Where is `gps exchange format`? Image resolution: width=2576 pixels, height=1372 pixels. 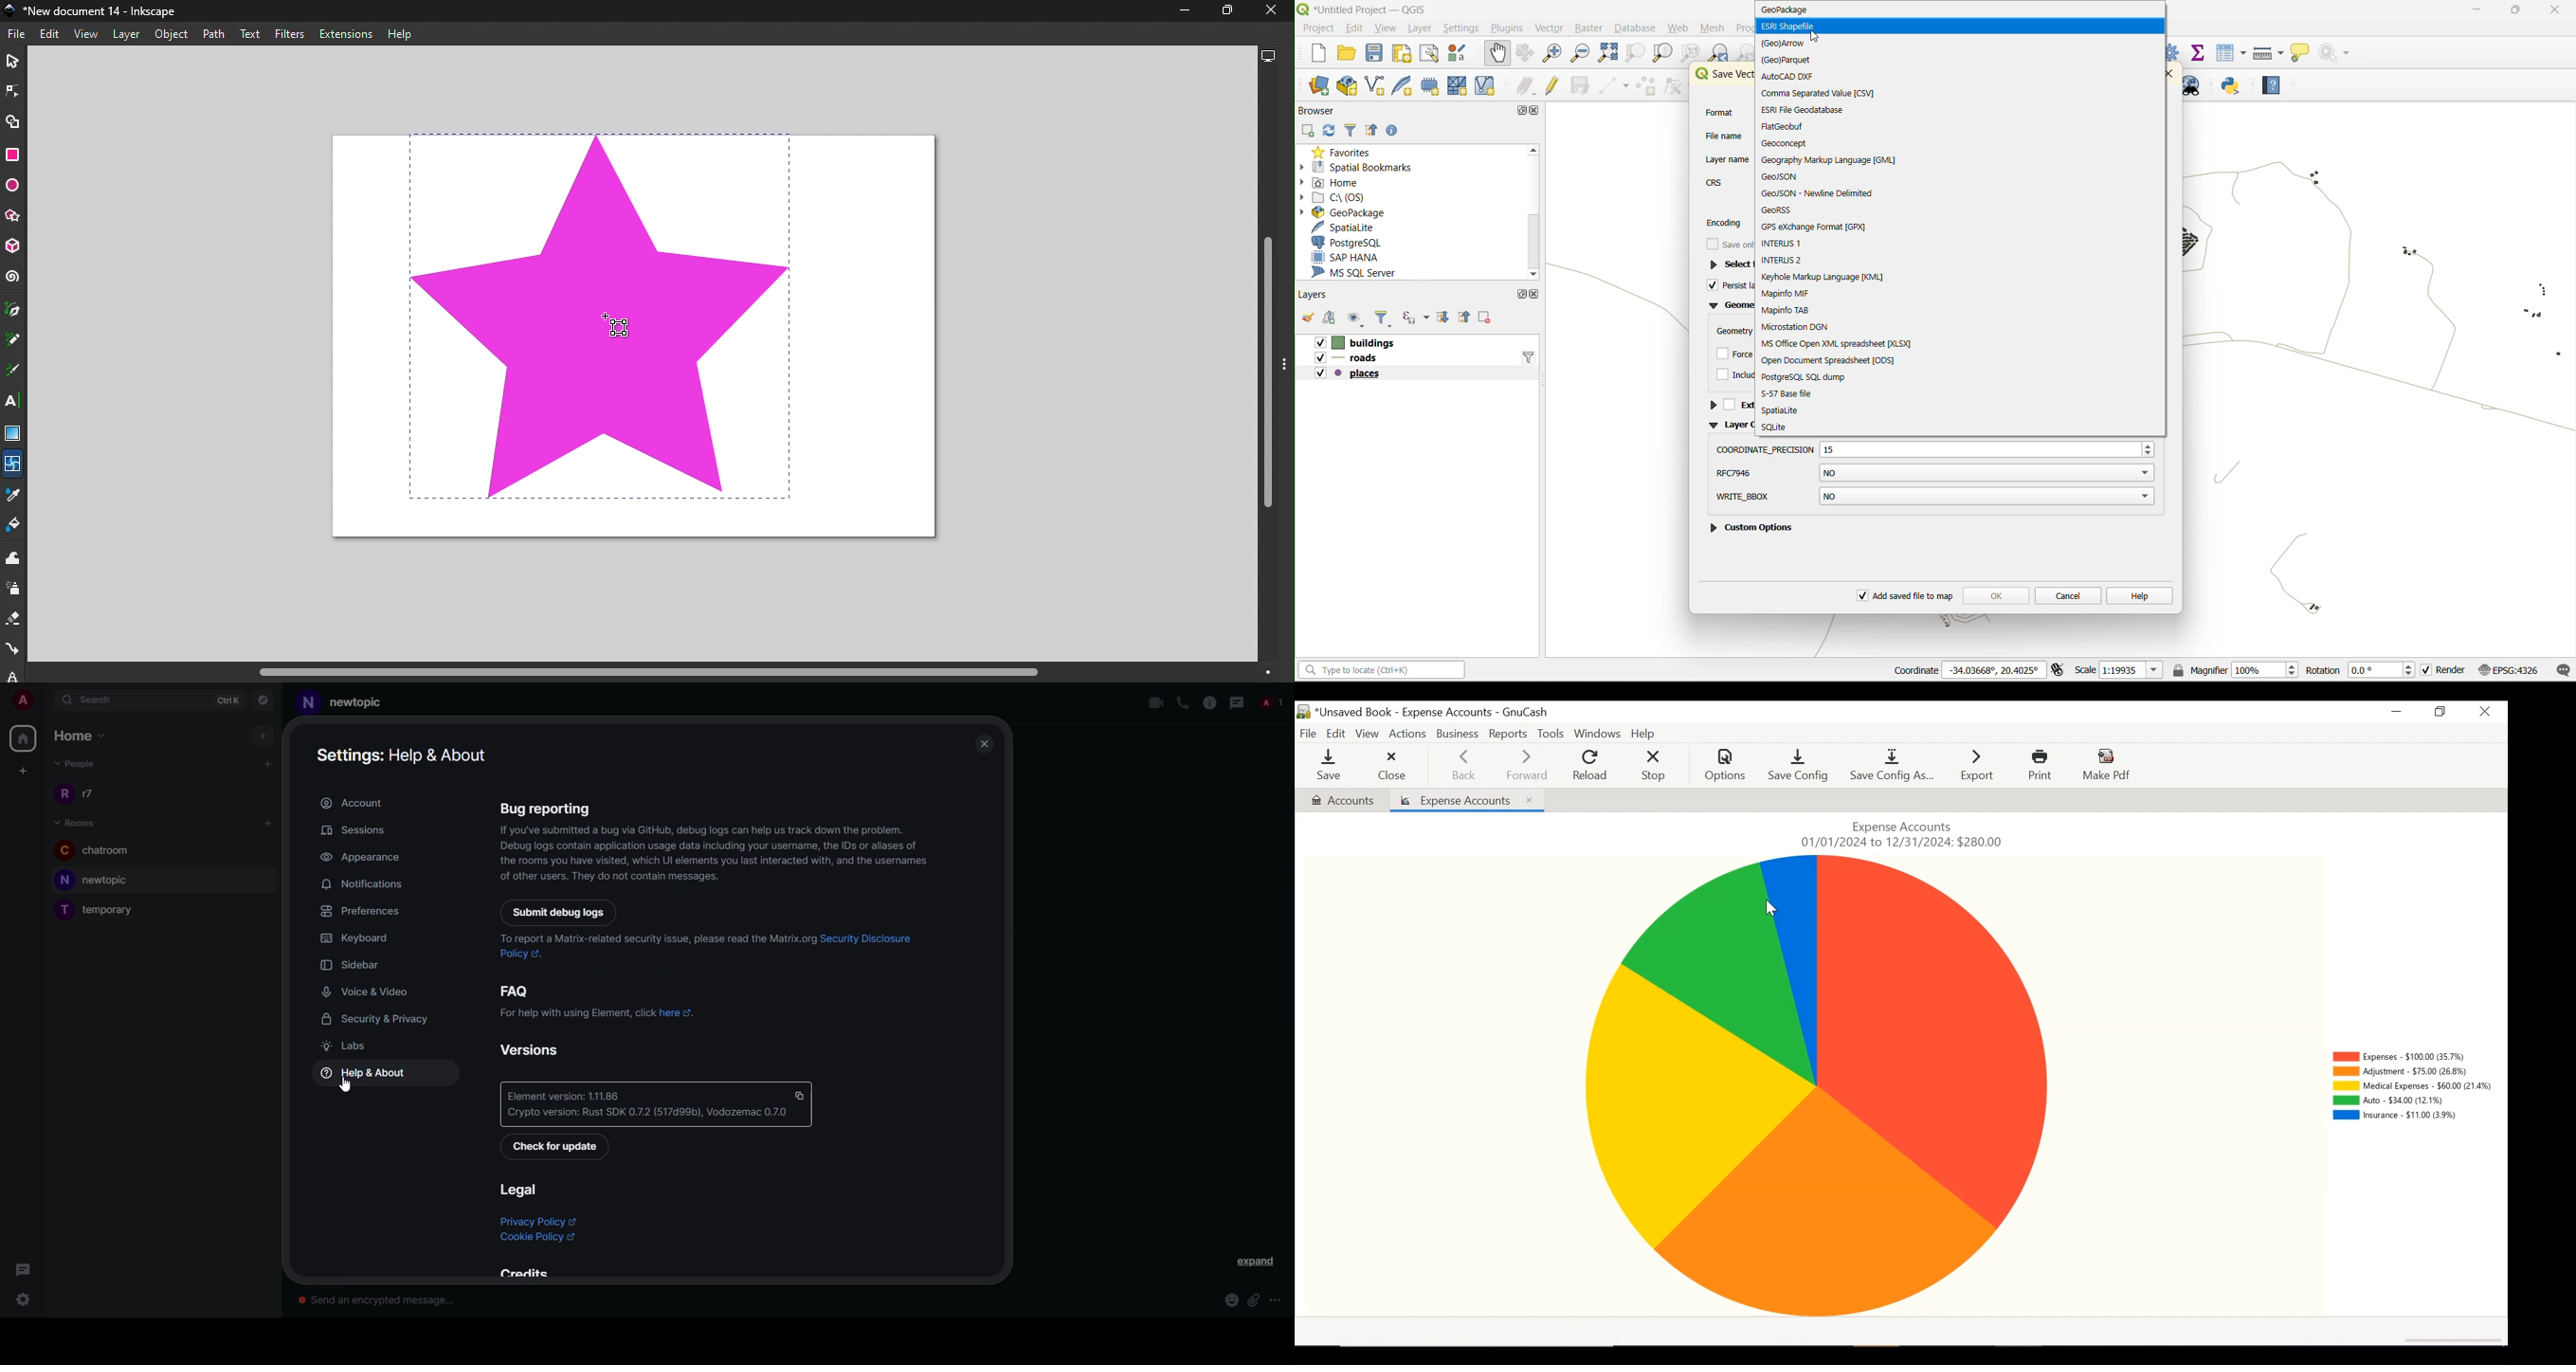 gps exchange format is located at coordinates (1817, 226).